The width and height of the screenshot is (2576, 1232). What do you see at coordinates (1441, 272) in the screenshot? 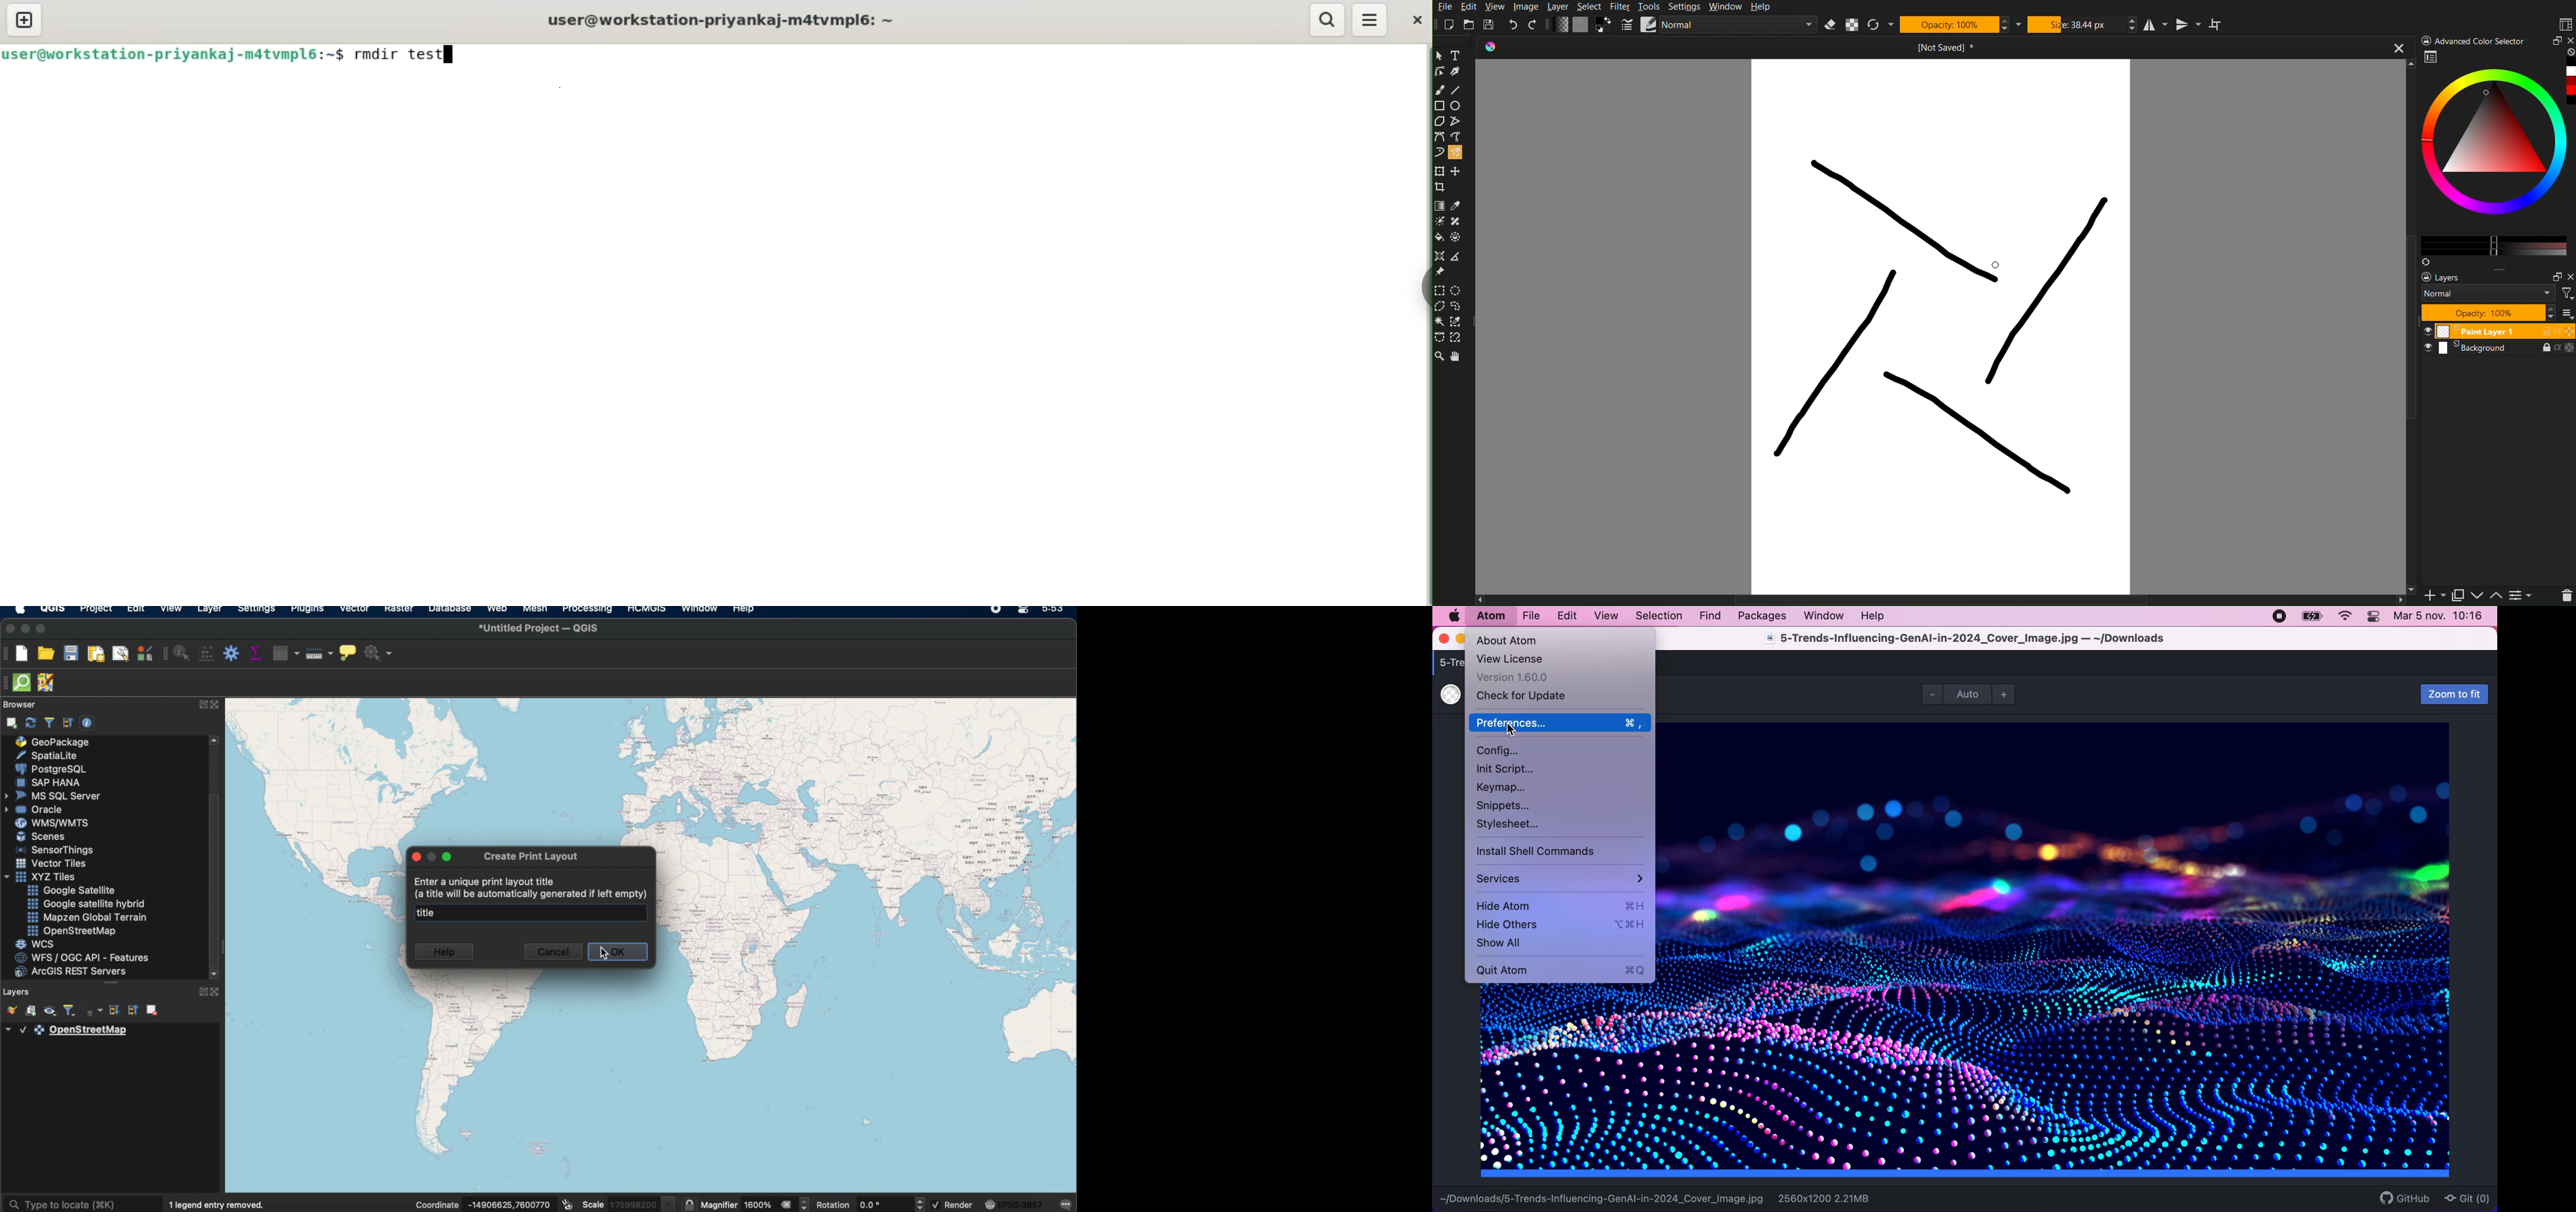
I see `Reference Images Tool` at bounding box center [1441, 272].